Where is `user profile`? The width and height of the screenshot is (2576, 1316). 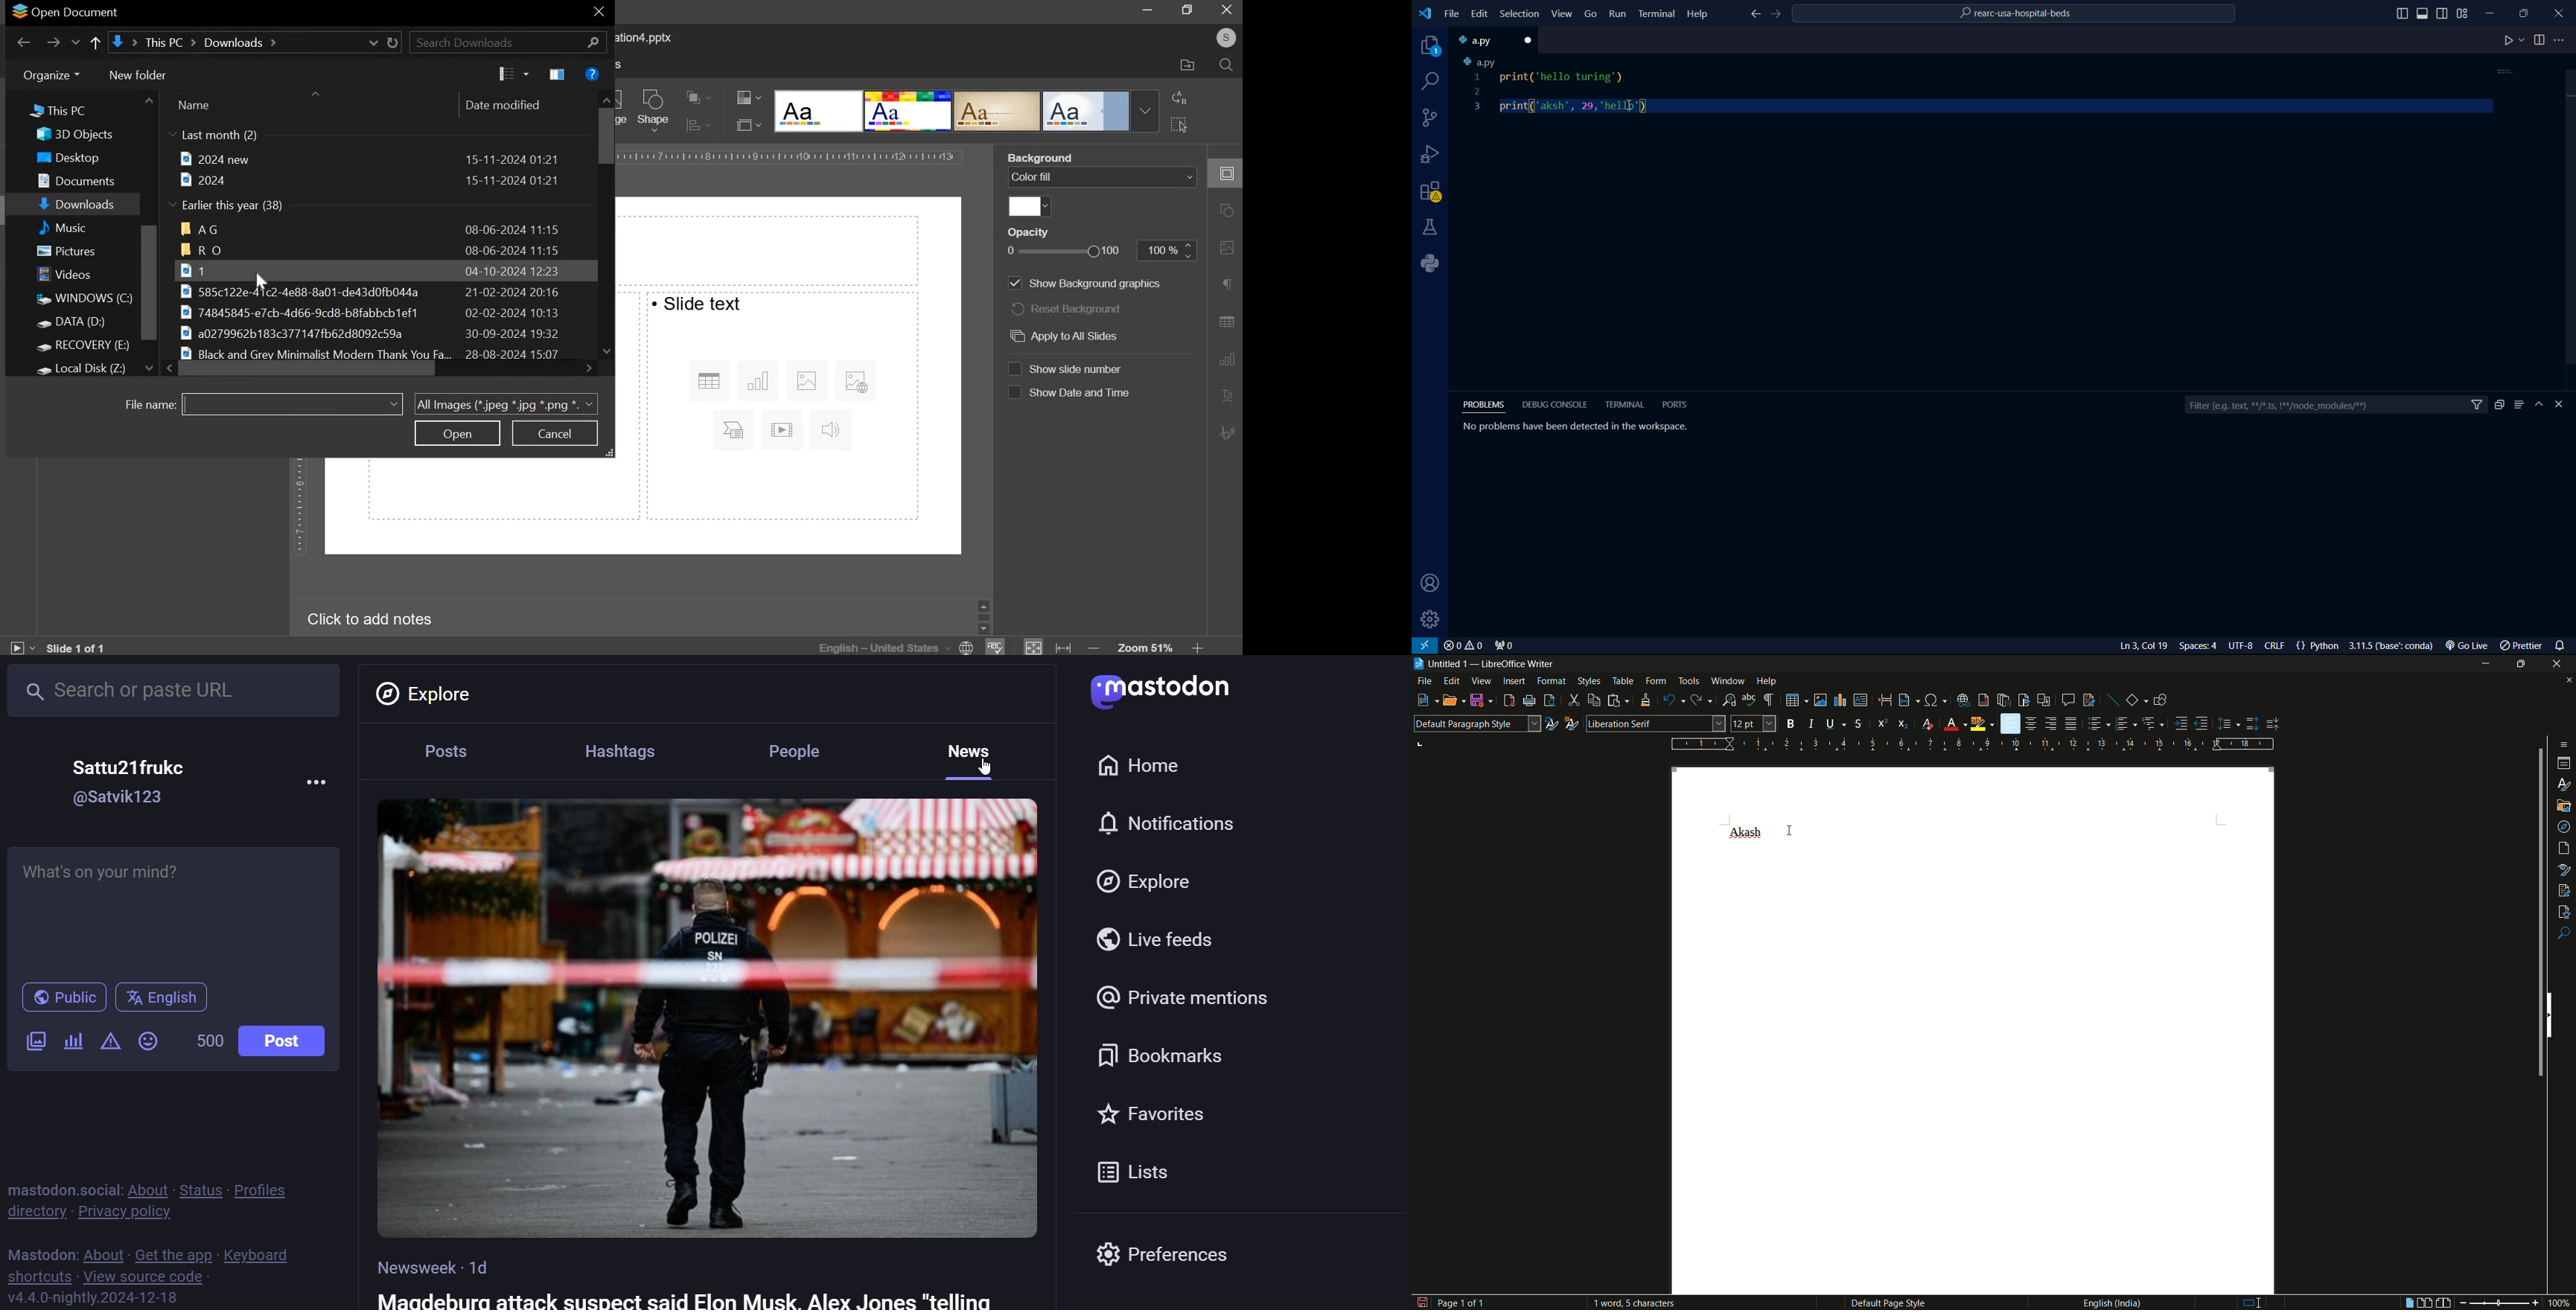
user profile is located at coordinates (1225, 38).